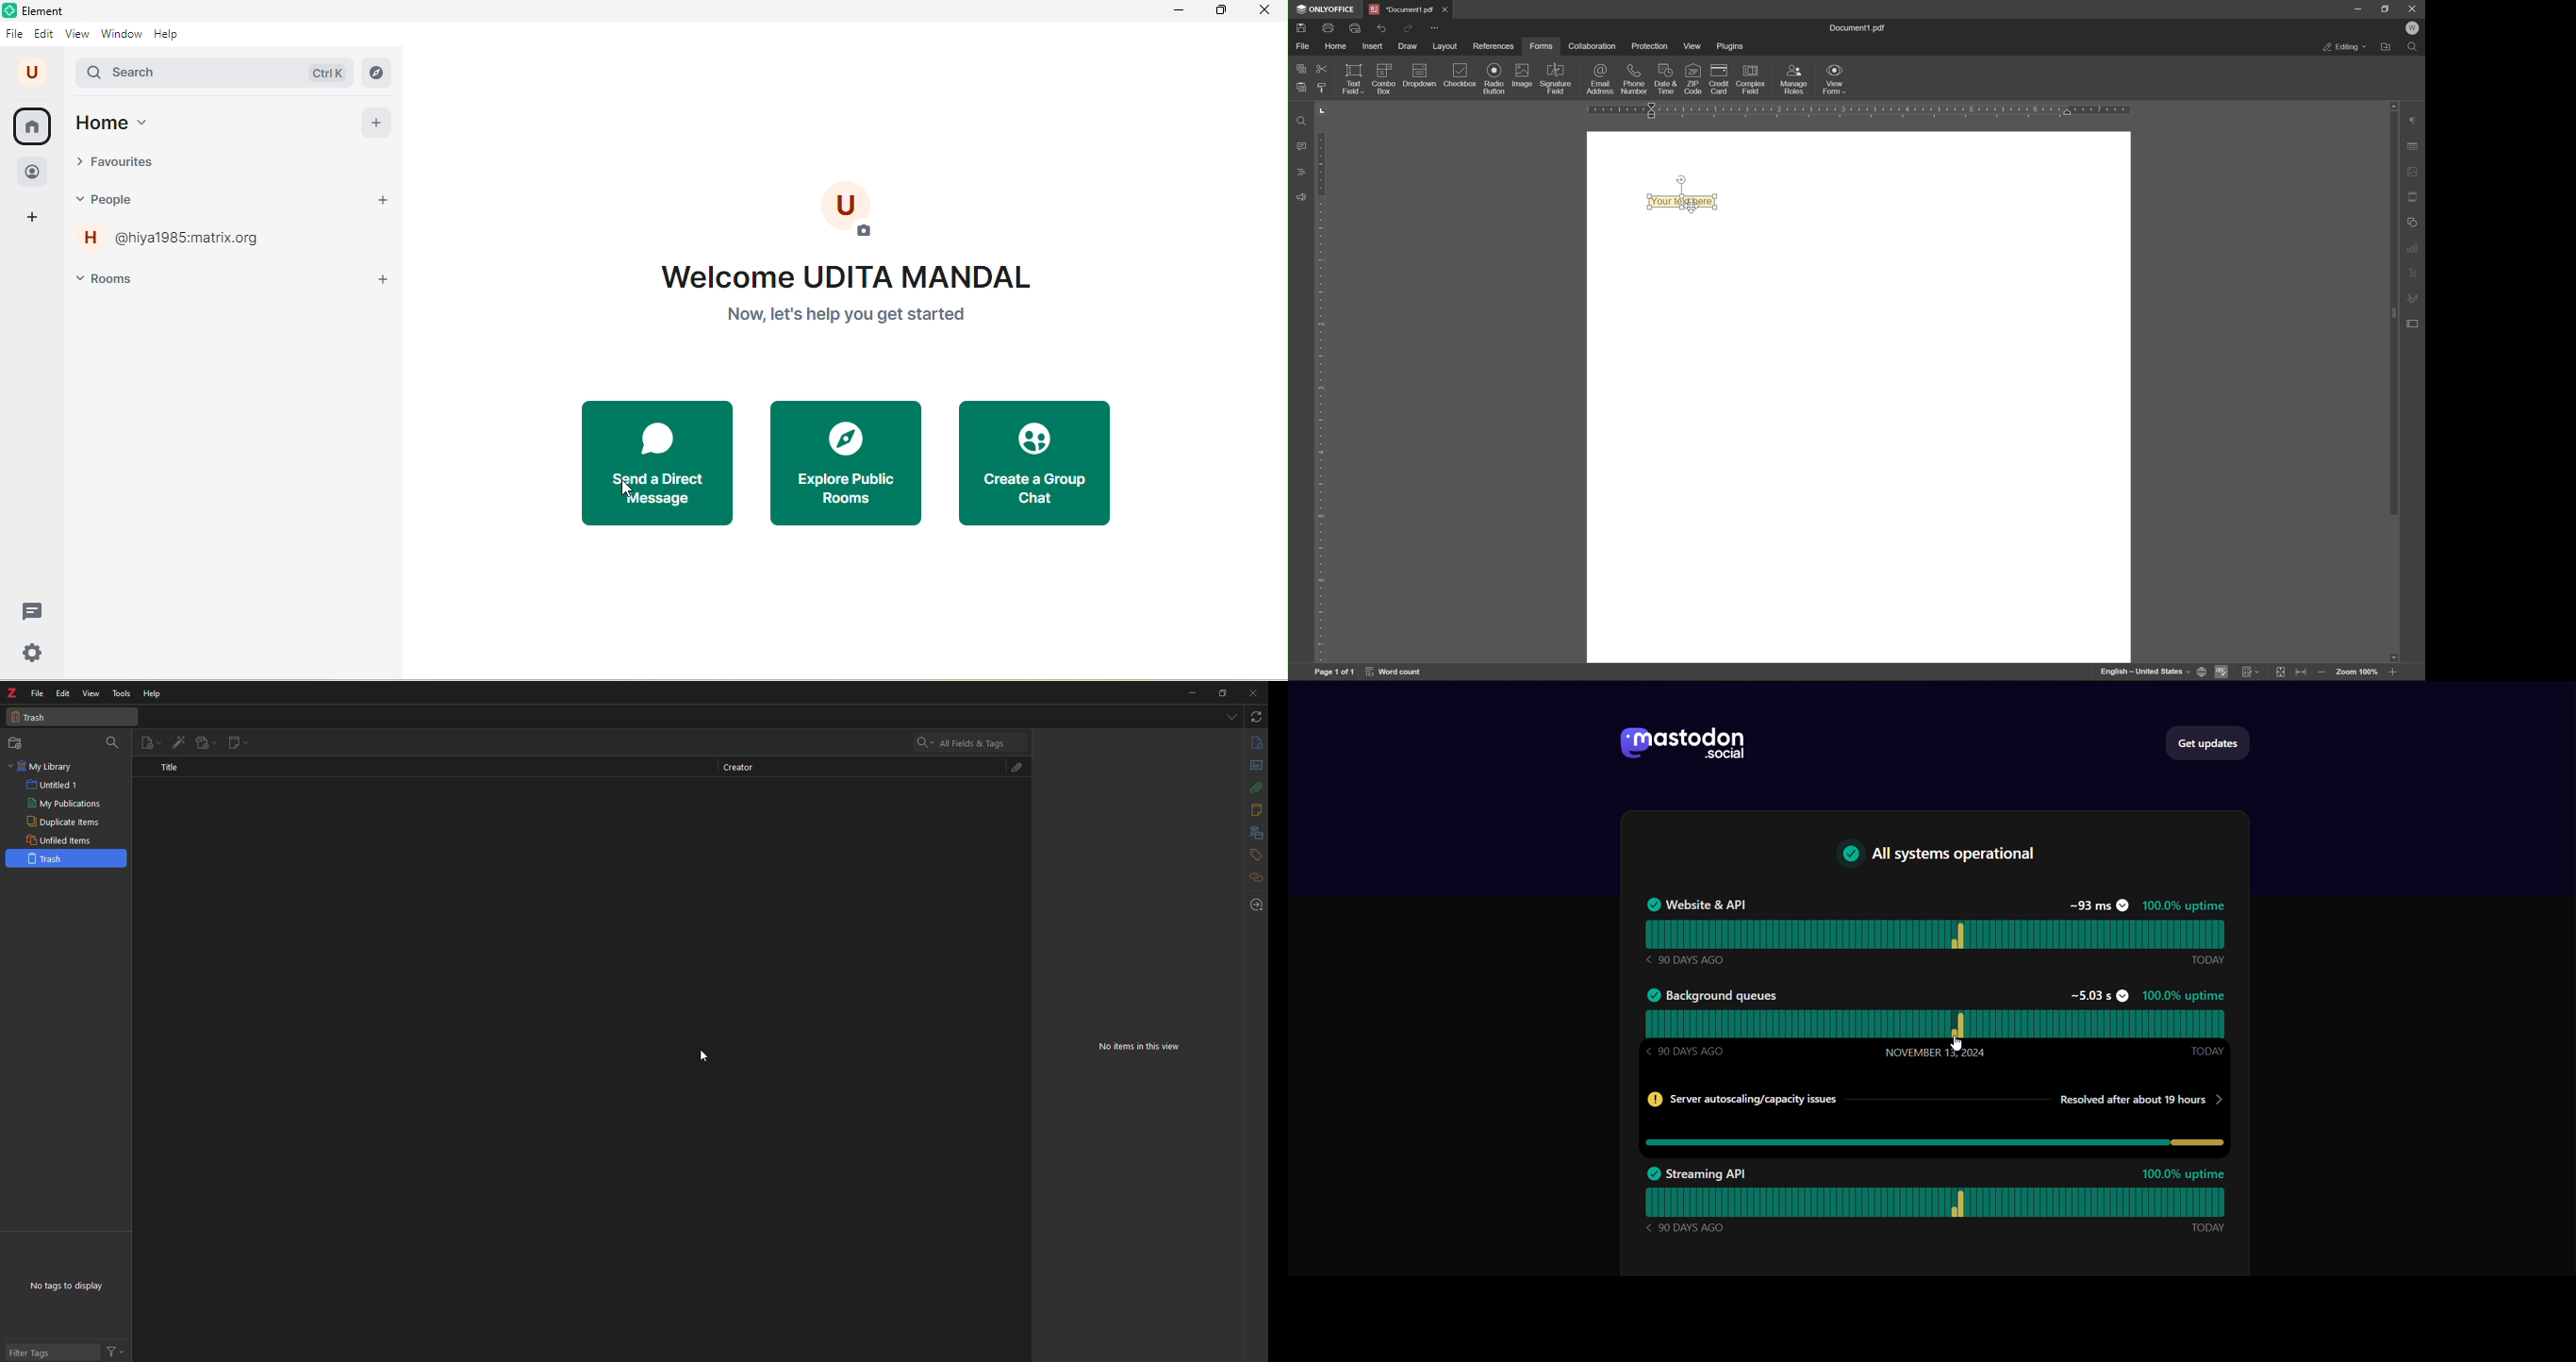  What do you see at coordinates (15, 32) in the screenshot?
I see `file` at bounding box center [15, 32].